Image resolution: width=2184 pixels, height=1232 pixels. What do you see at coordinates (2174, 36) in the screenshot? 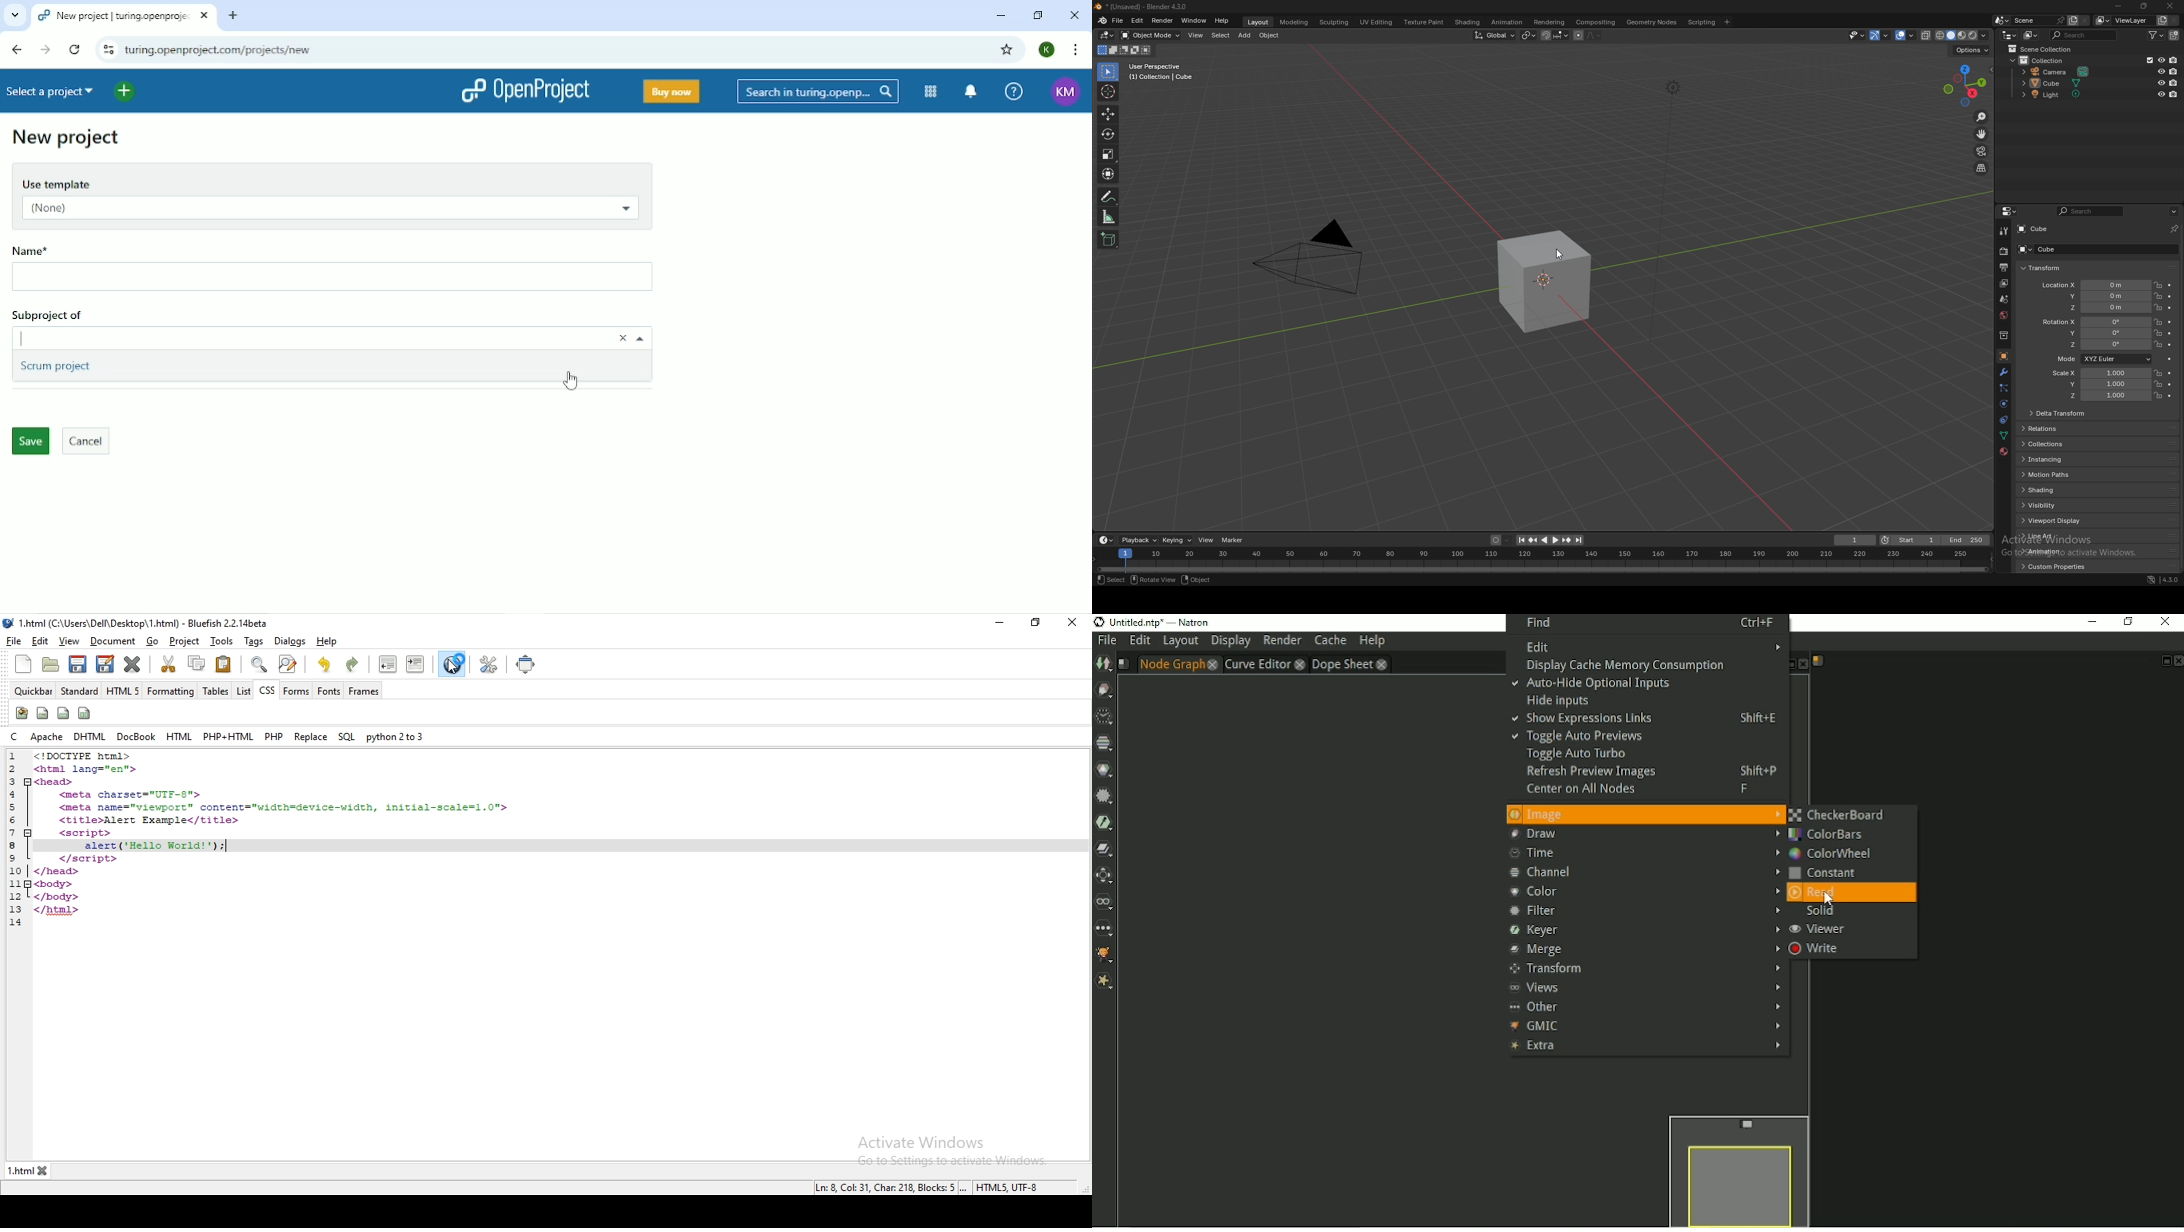
I see `new collection` at bounding box center [2174, 36].